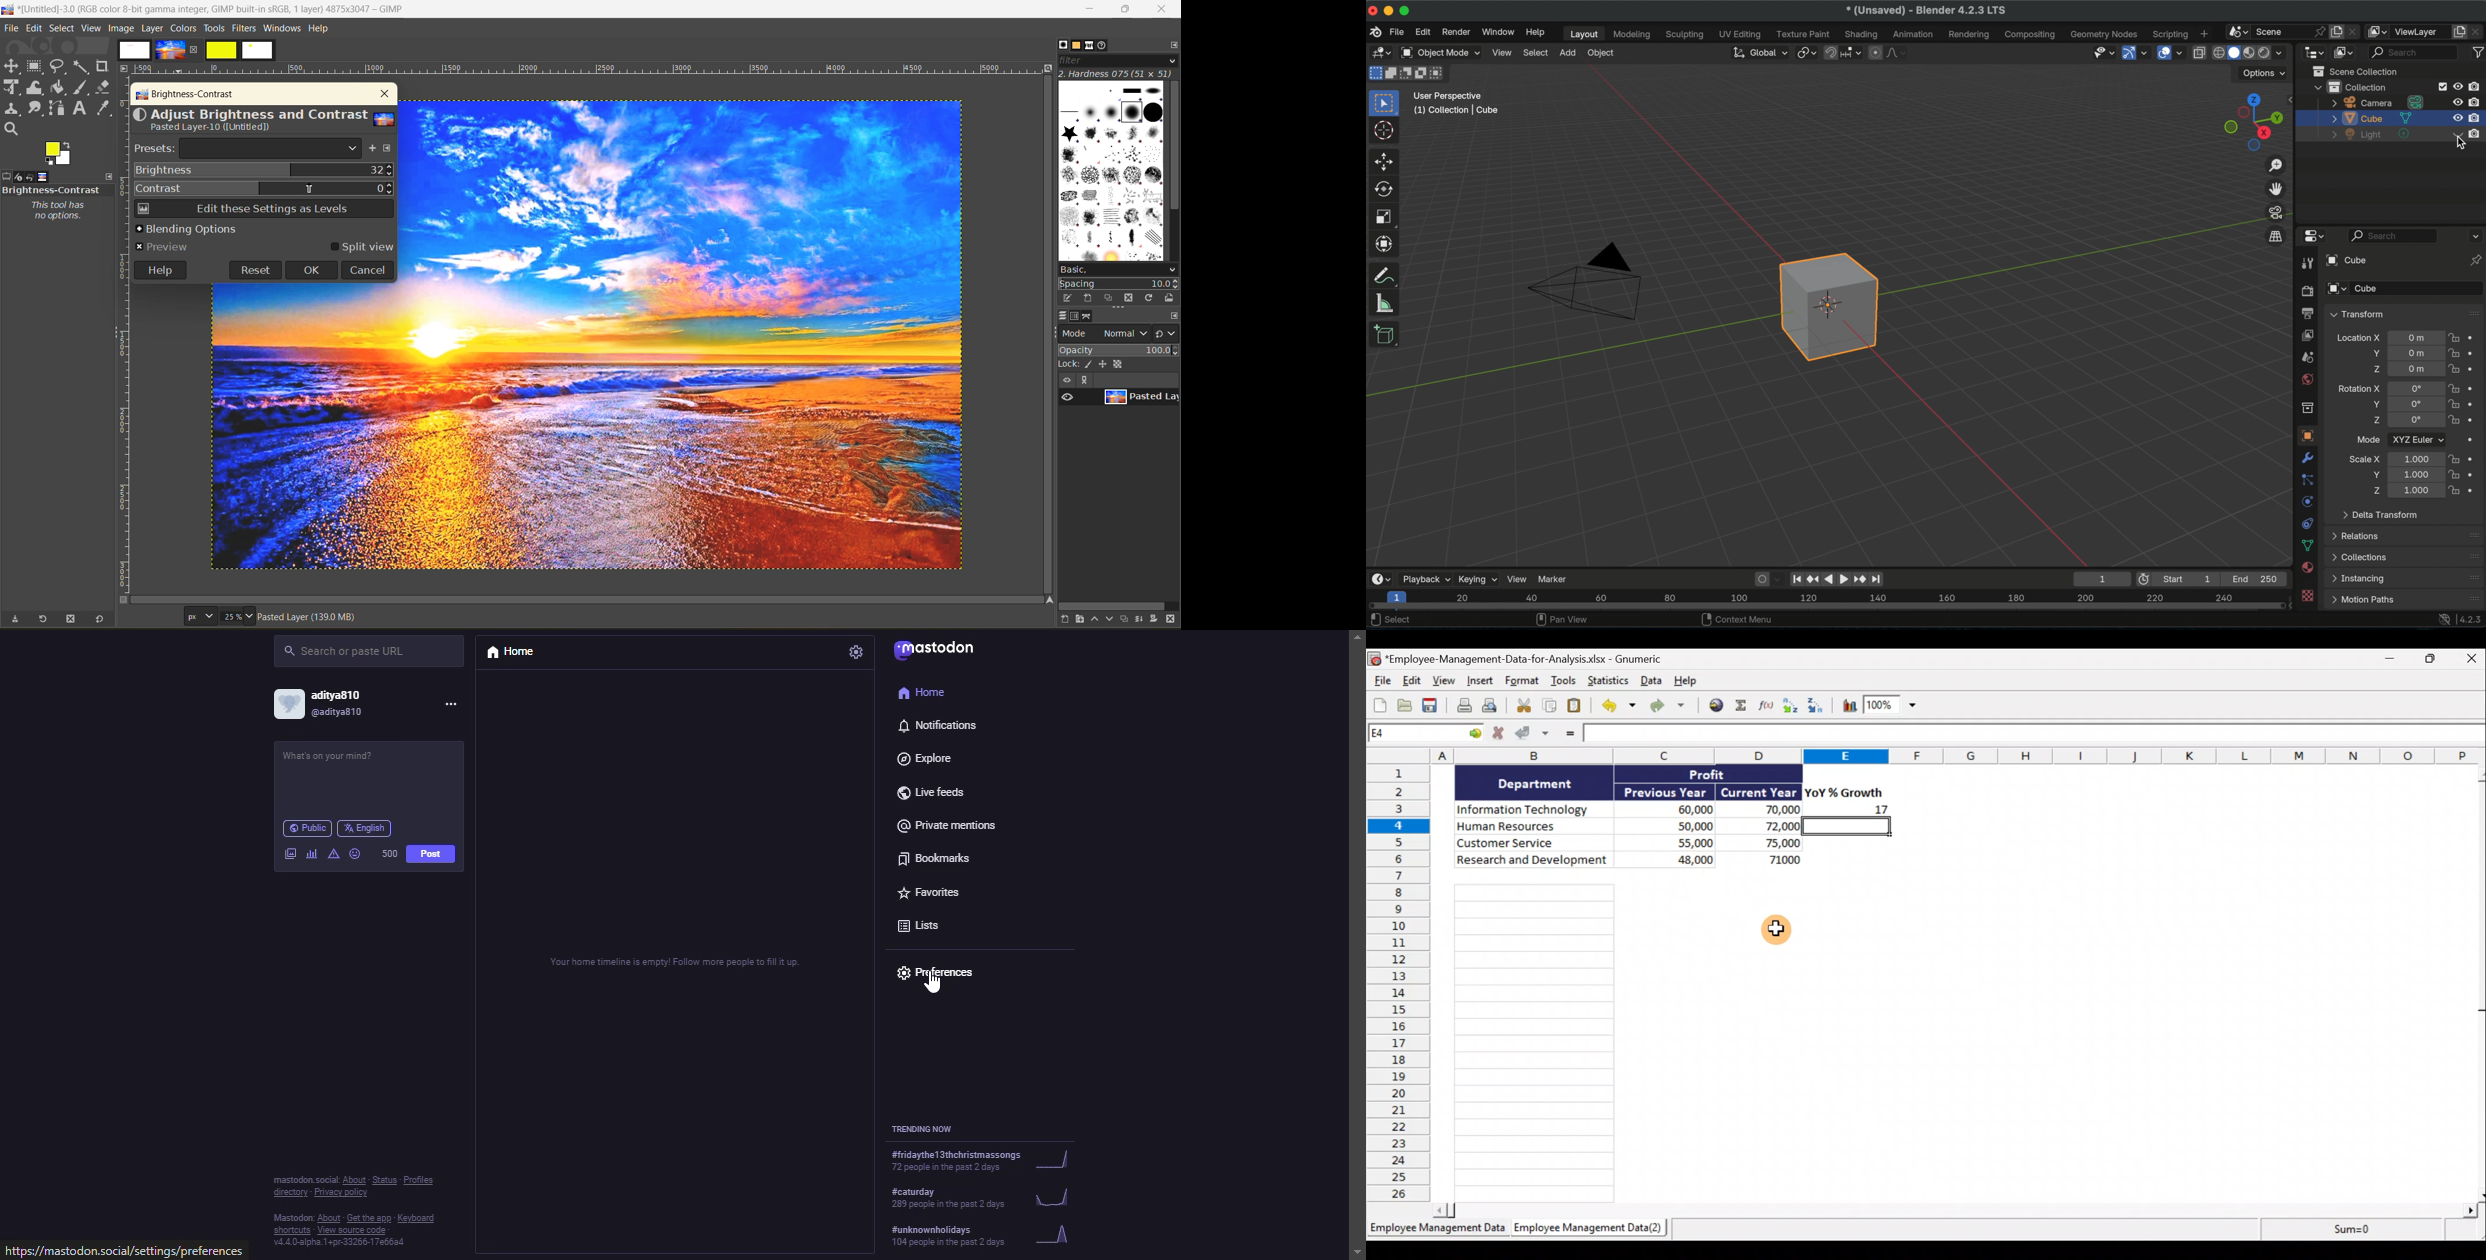  Describe the element at coordinates (1063, 316) in the screenshot. I see `layers` at that location.